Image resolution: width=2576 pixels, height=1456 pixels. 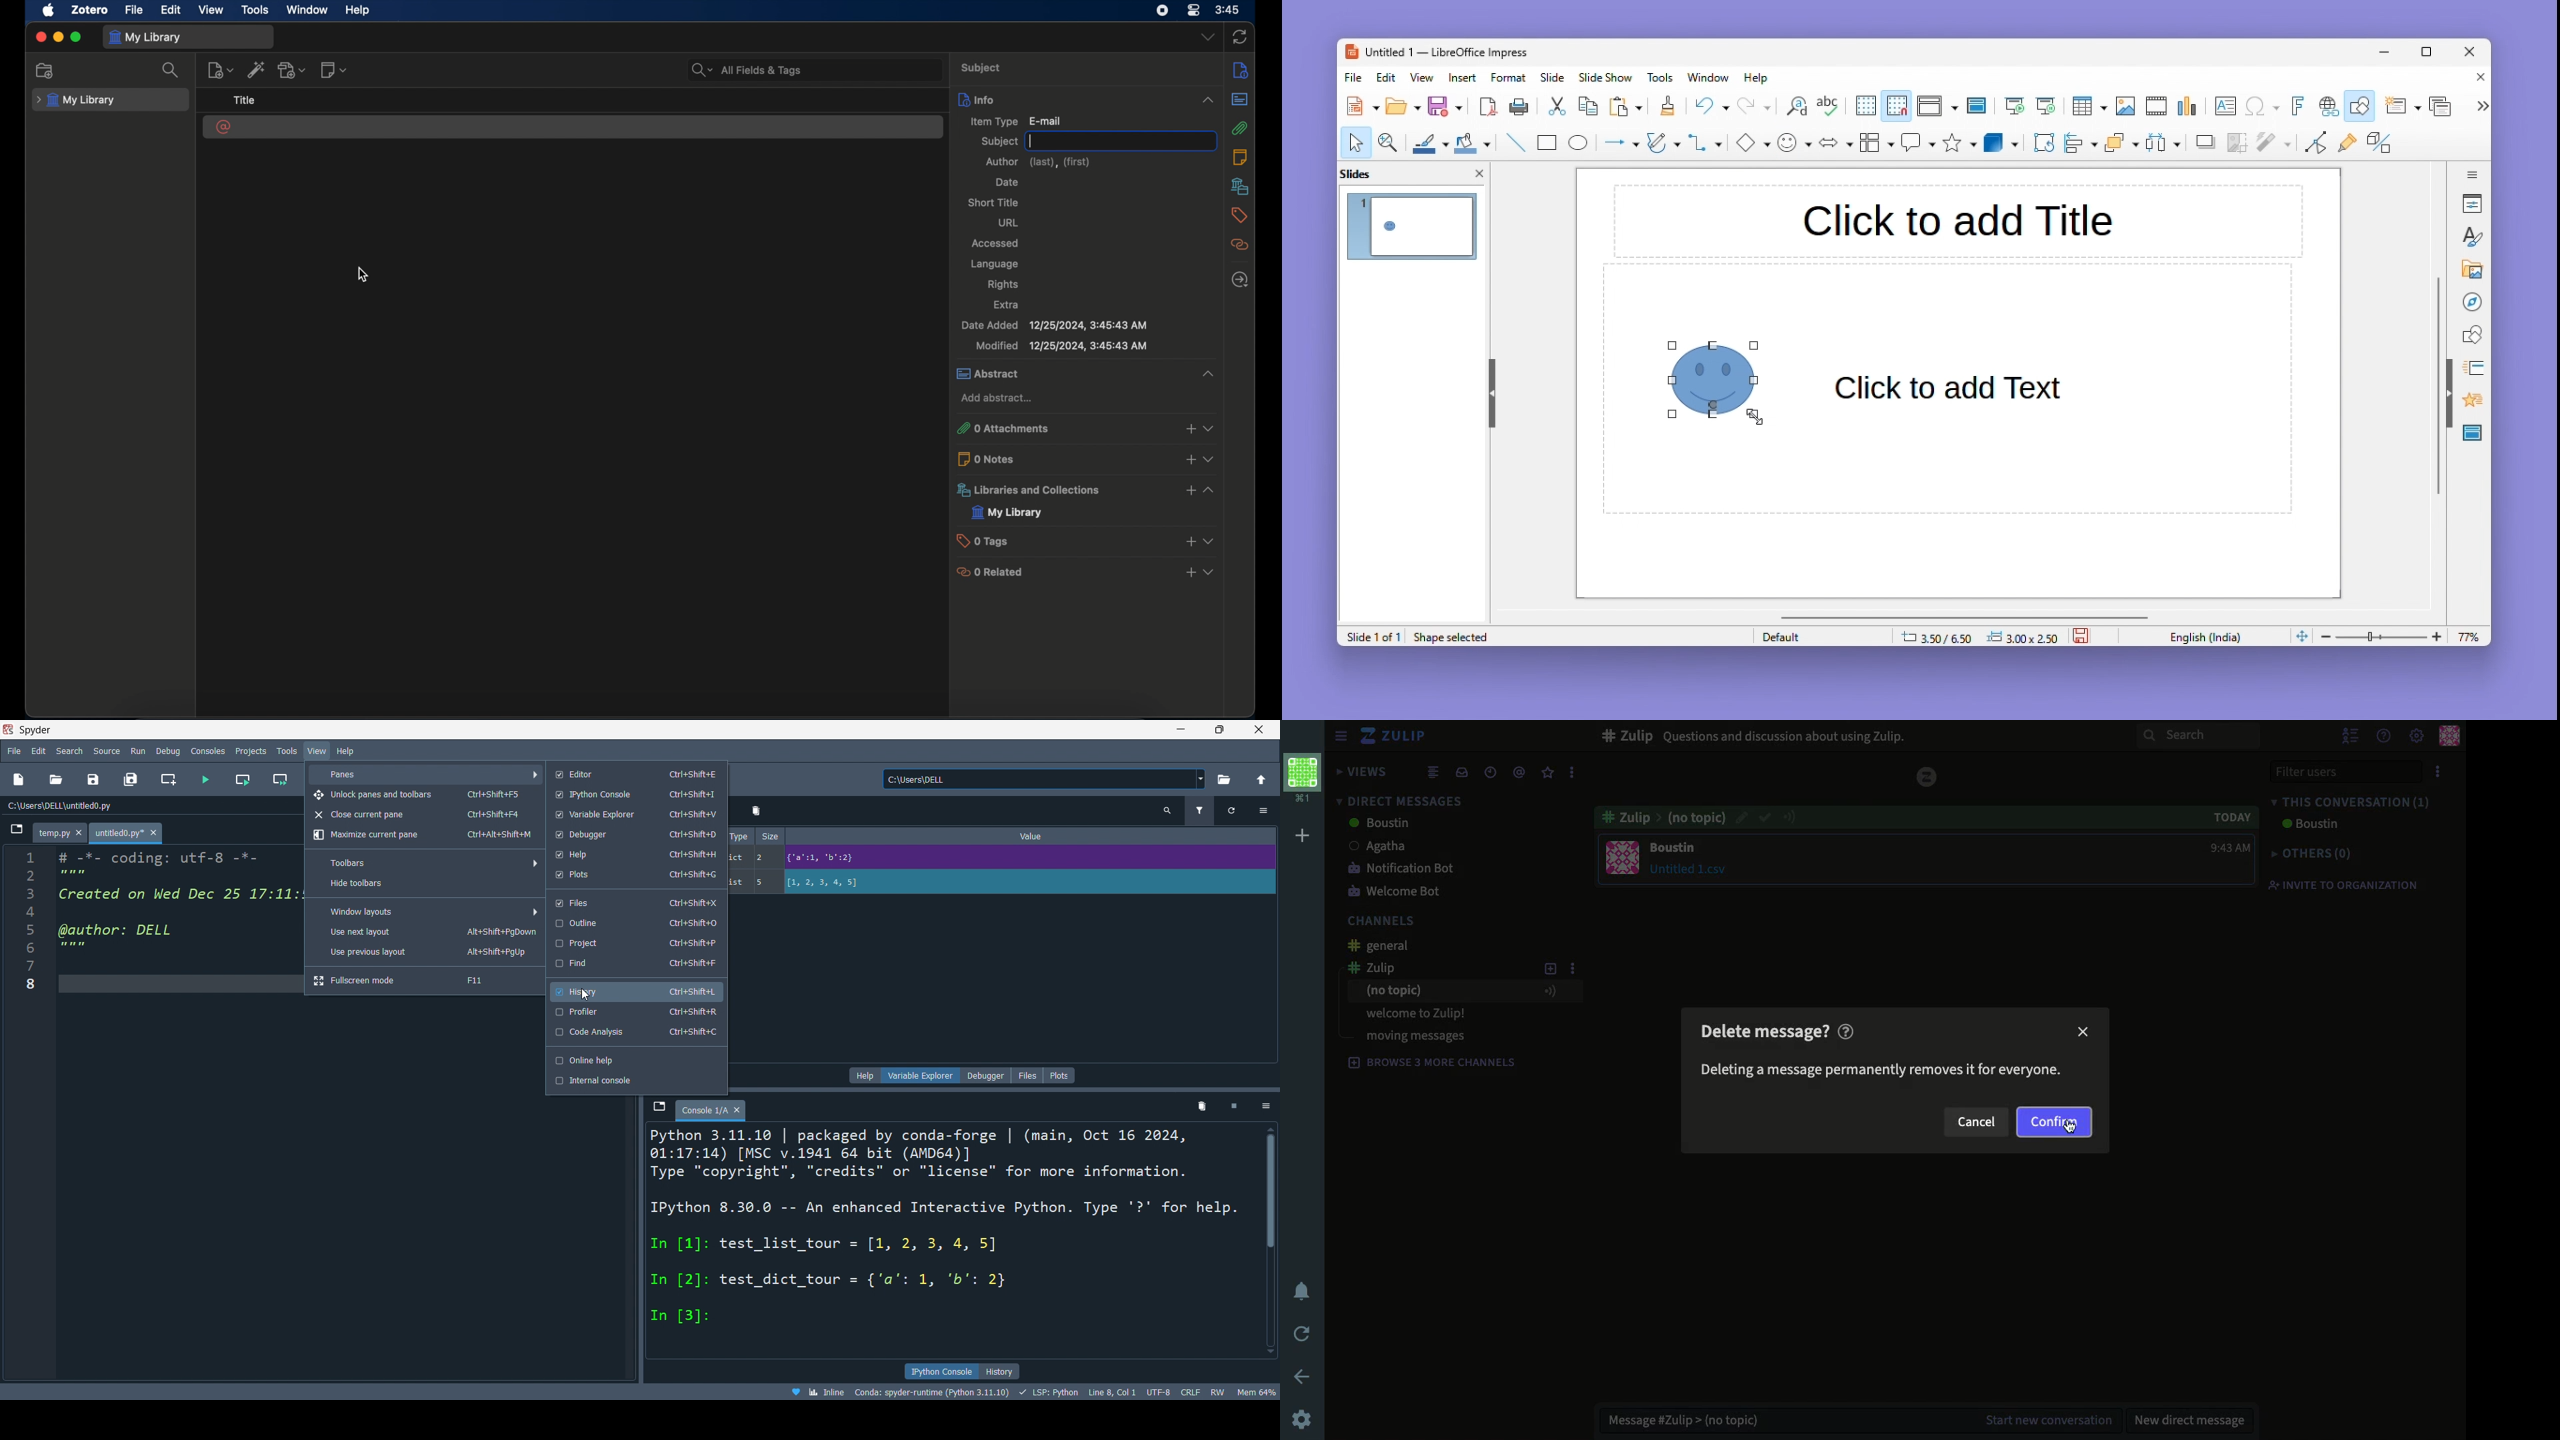 I want to click on new notes, so click(x=335, y=71).